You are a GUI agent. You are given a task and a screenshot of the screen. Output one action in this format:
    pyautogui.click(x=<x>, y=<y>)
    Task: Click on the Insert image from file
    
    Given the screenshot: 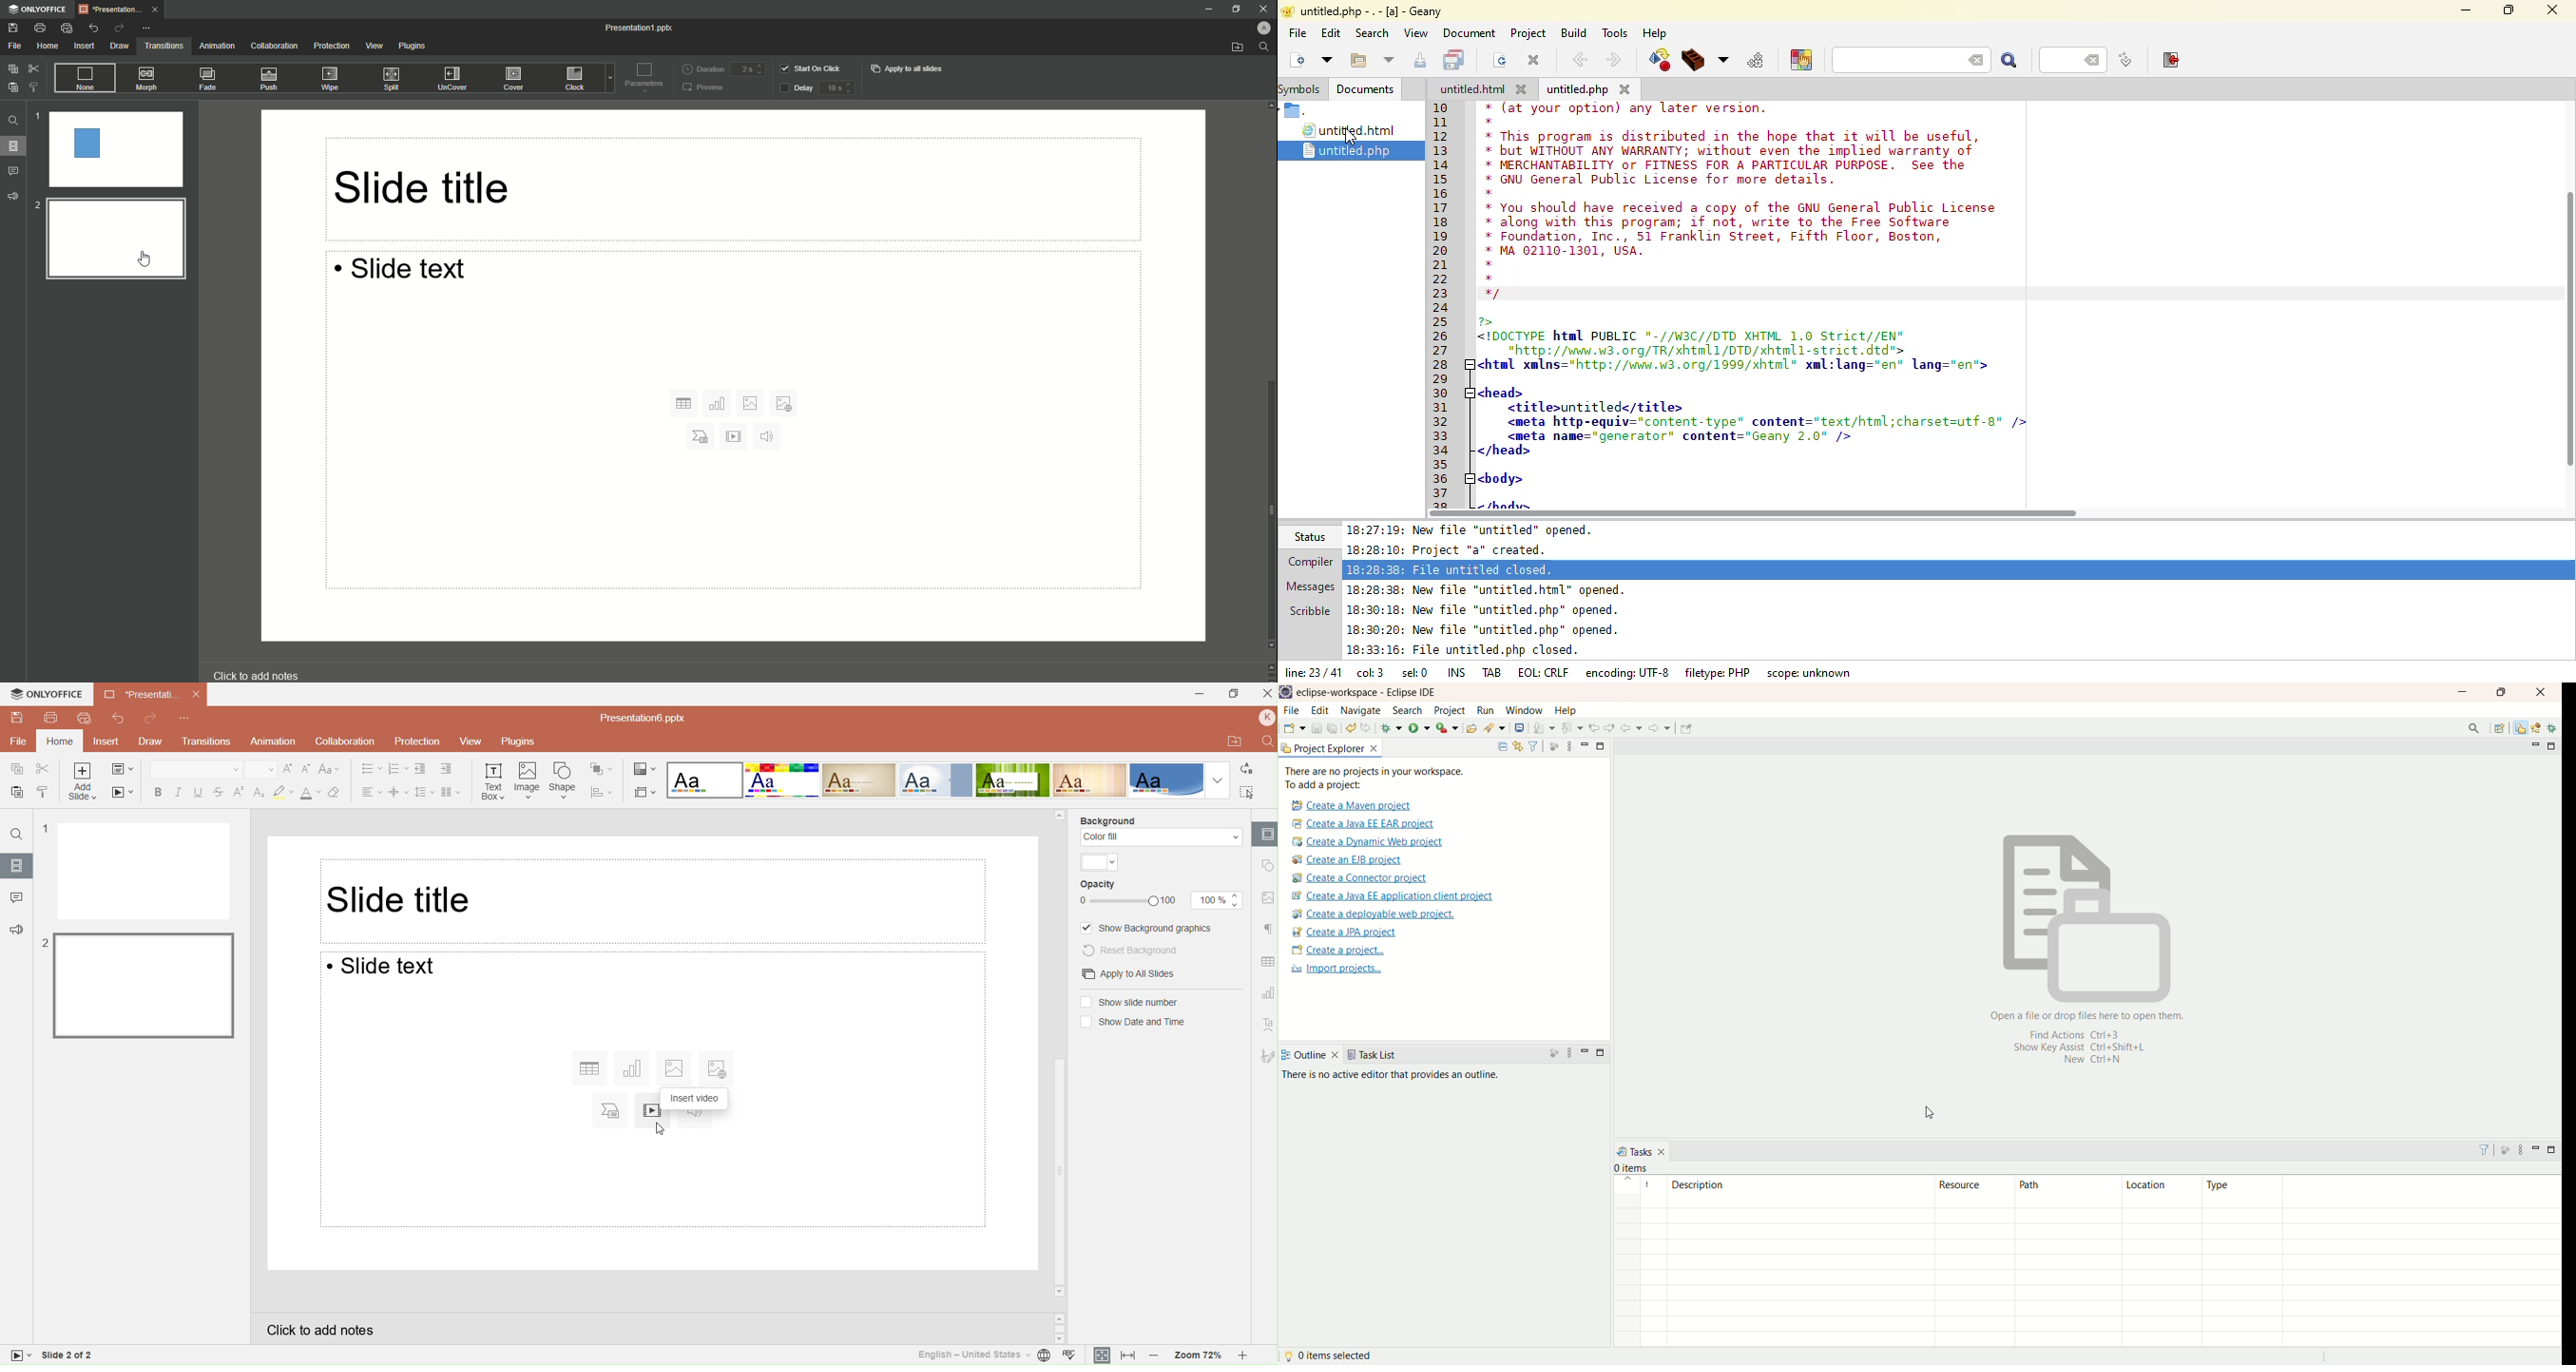 What is the action you would take?
    pyautogui.click(x=676, y=1069)
    